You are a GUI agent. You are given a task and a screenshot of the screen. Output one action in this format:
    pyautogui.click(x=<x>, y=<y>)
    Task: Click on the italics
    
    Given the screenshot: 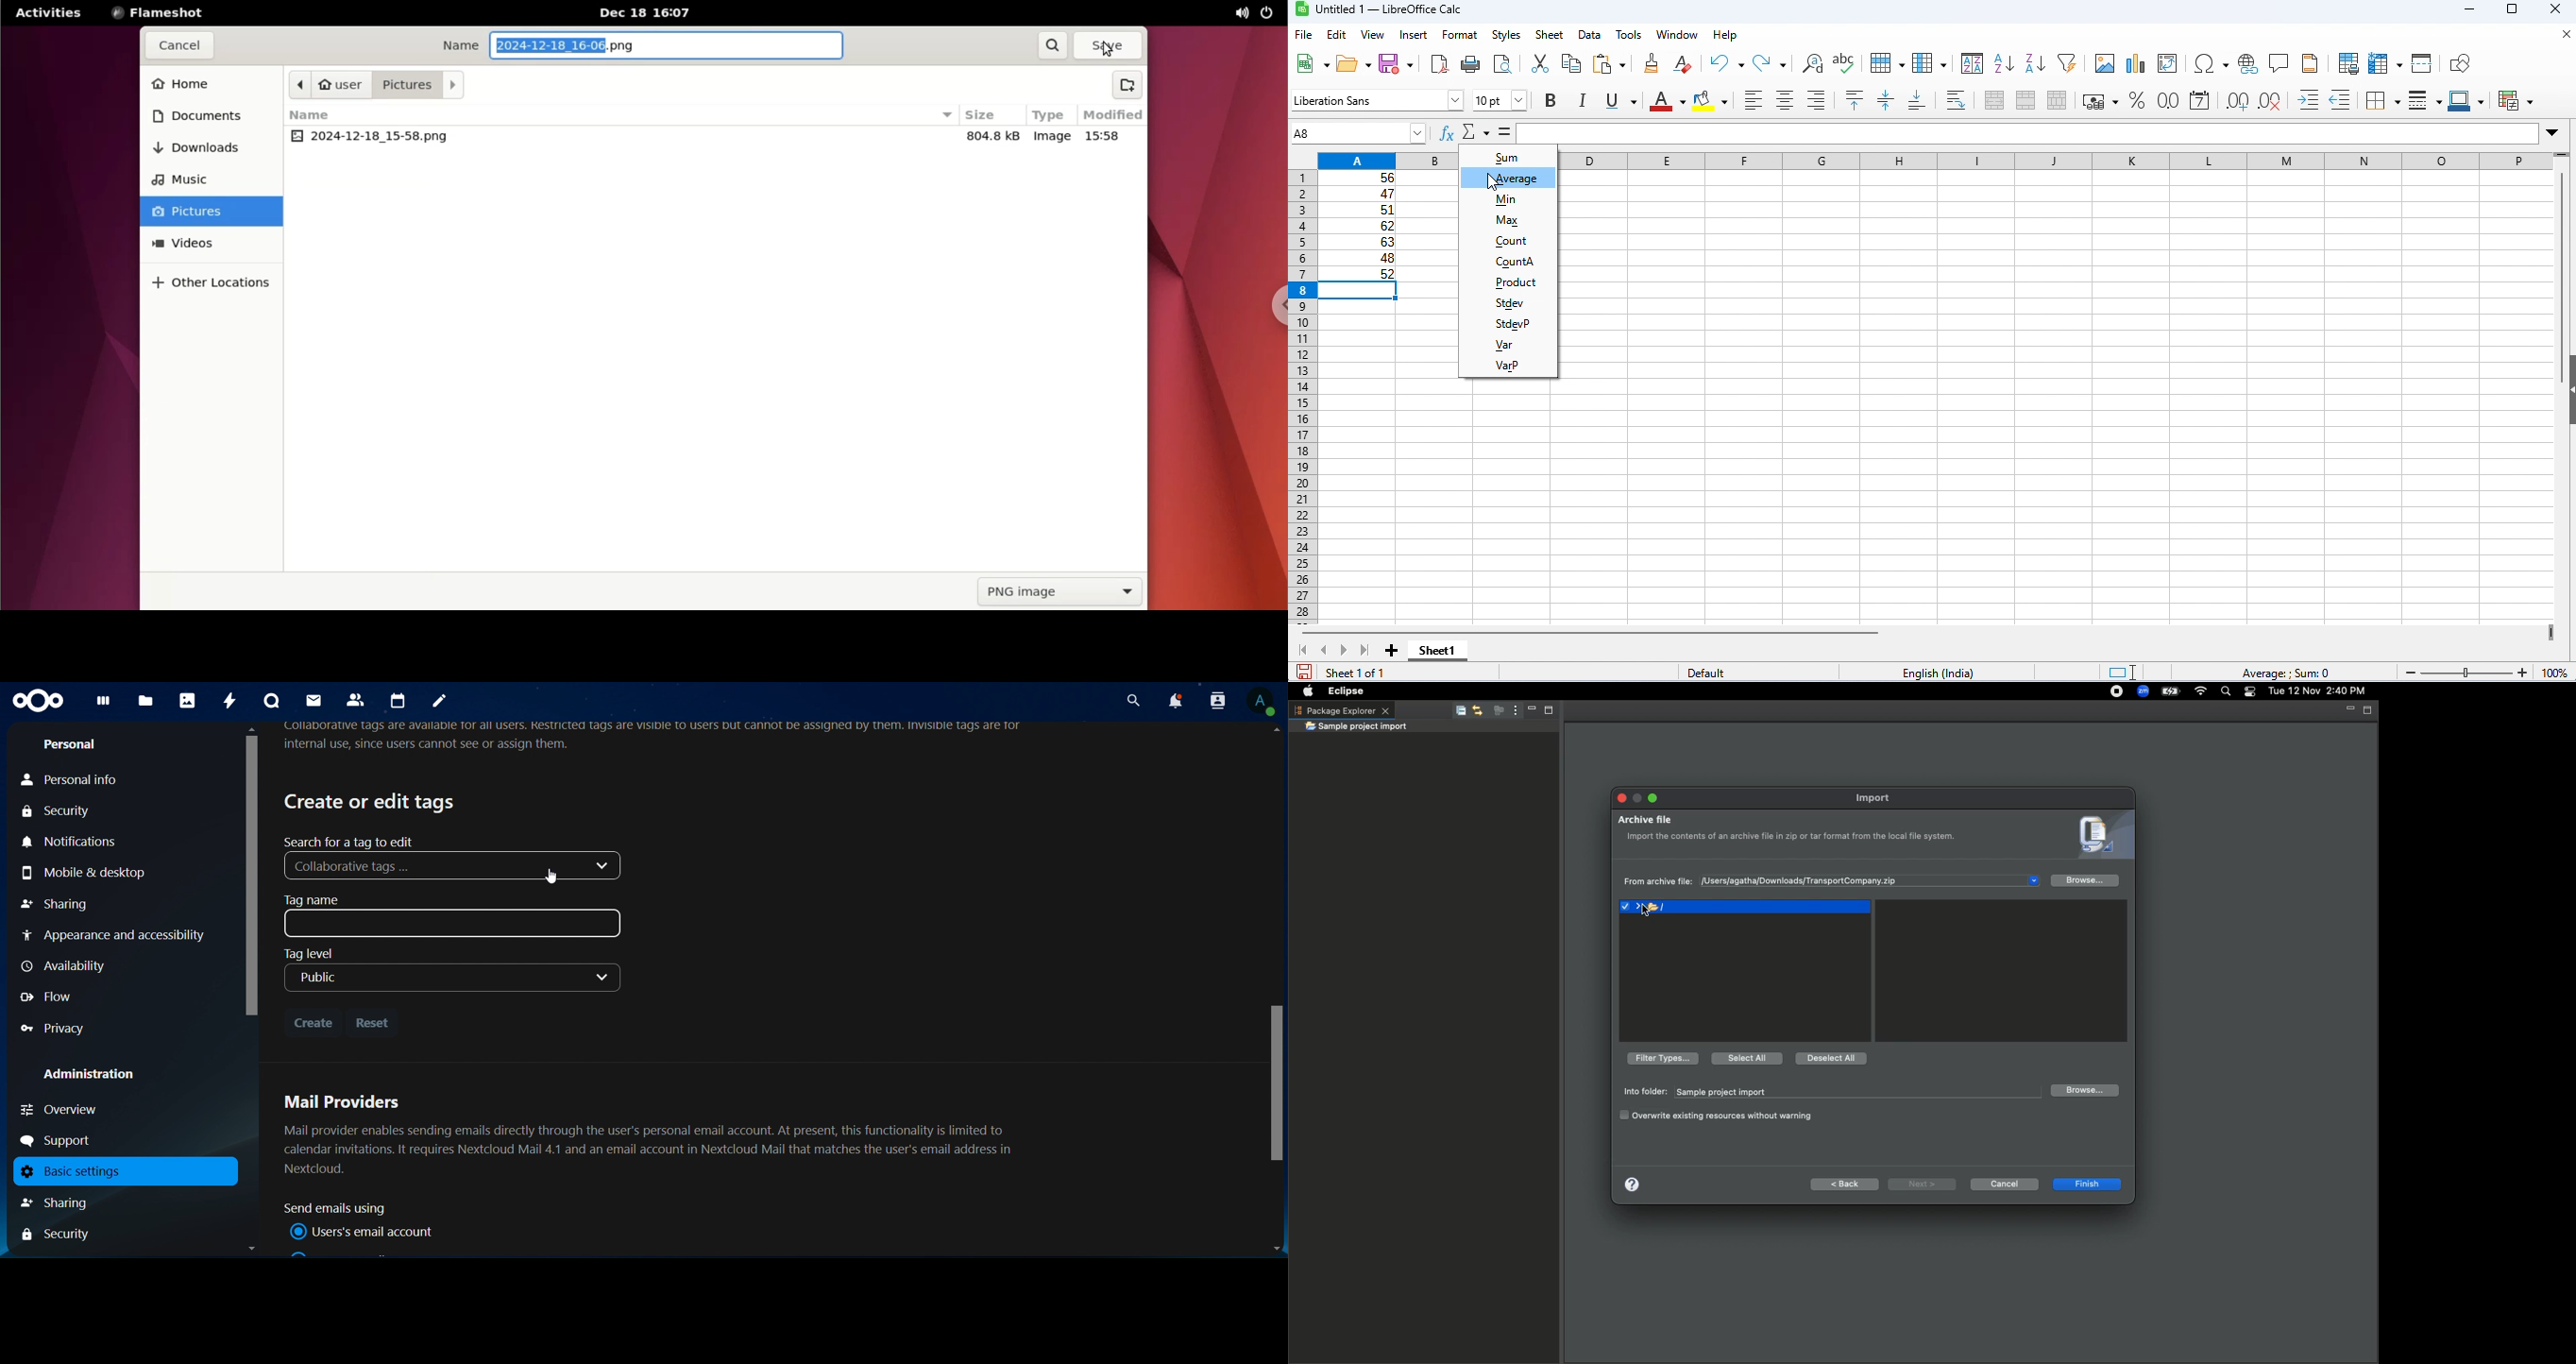 What is the action you would take?
    pyautogui.click(x=1581, y=100)
    